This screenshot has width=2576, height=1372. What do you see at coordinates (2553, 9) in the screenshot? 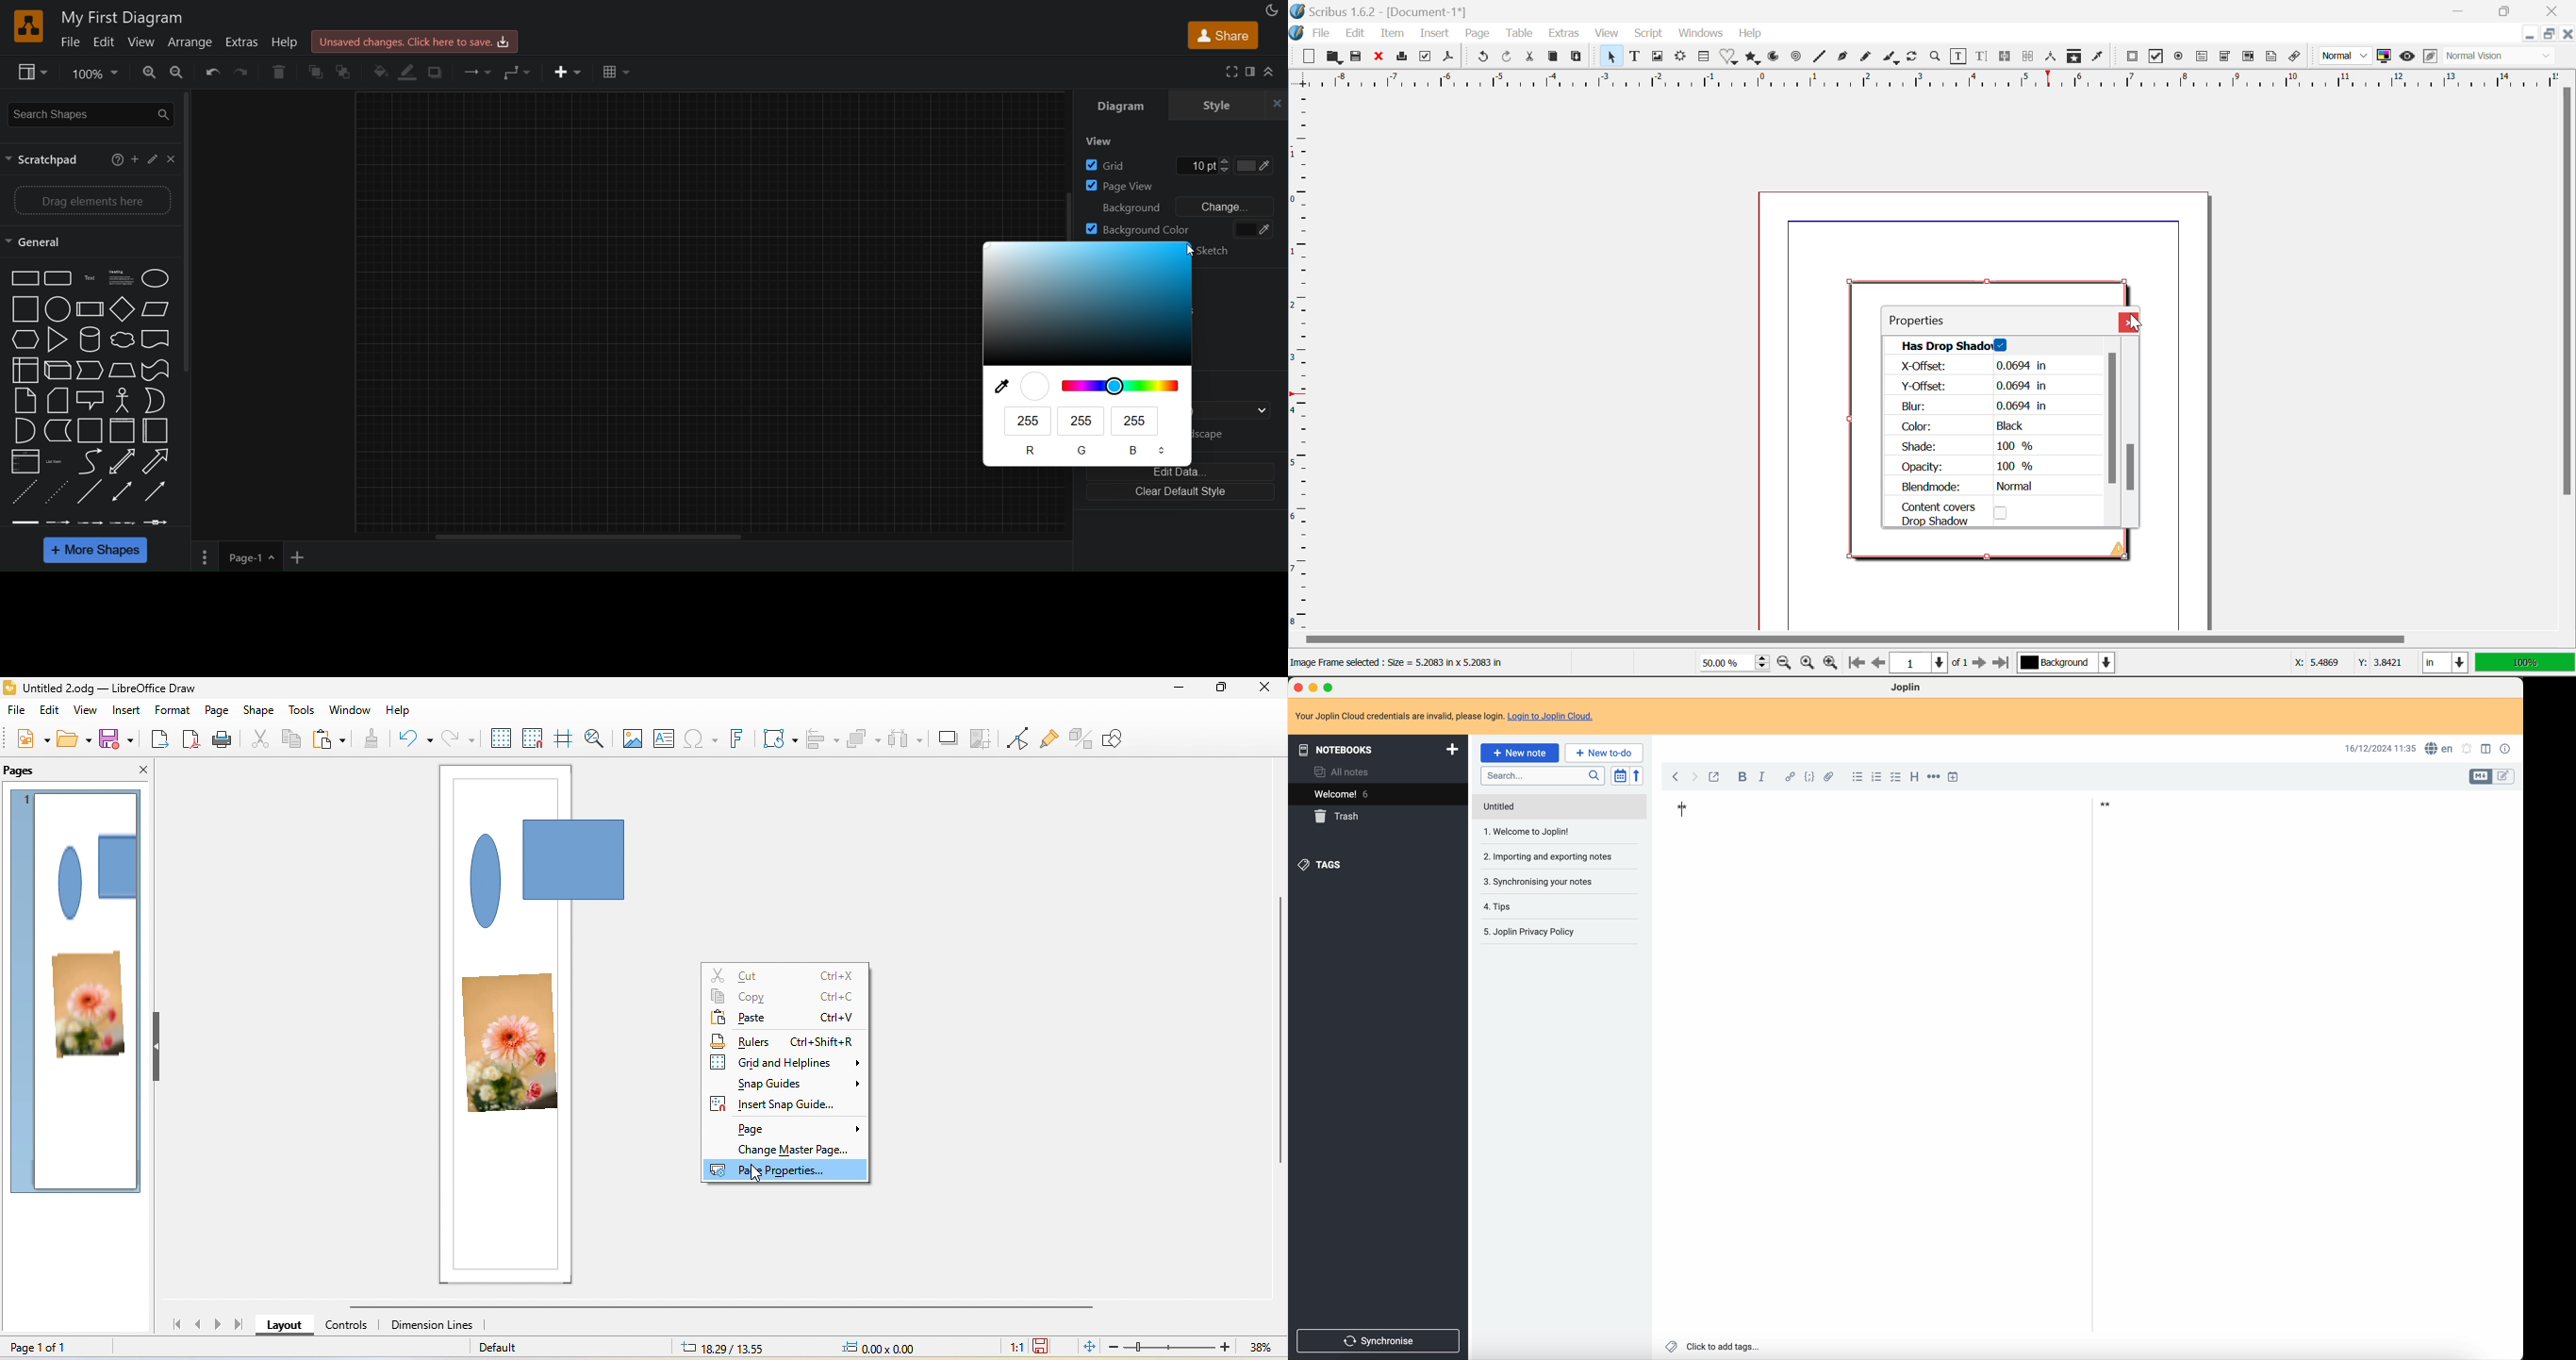
I see `Close` at bounding box center [2553, 9].